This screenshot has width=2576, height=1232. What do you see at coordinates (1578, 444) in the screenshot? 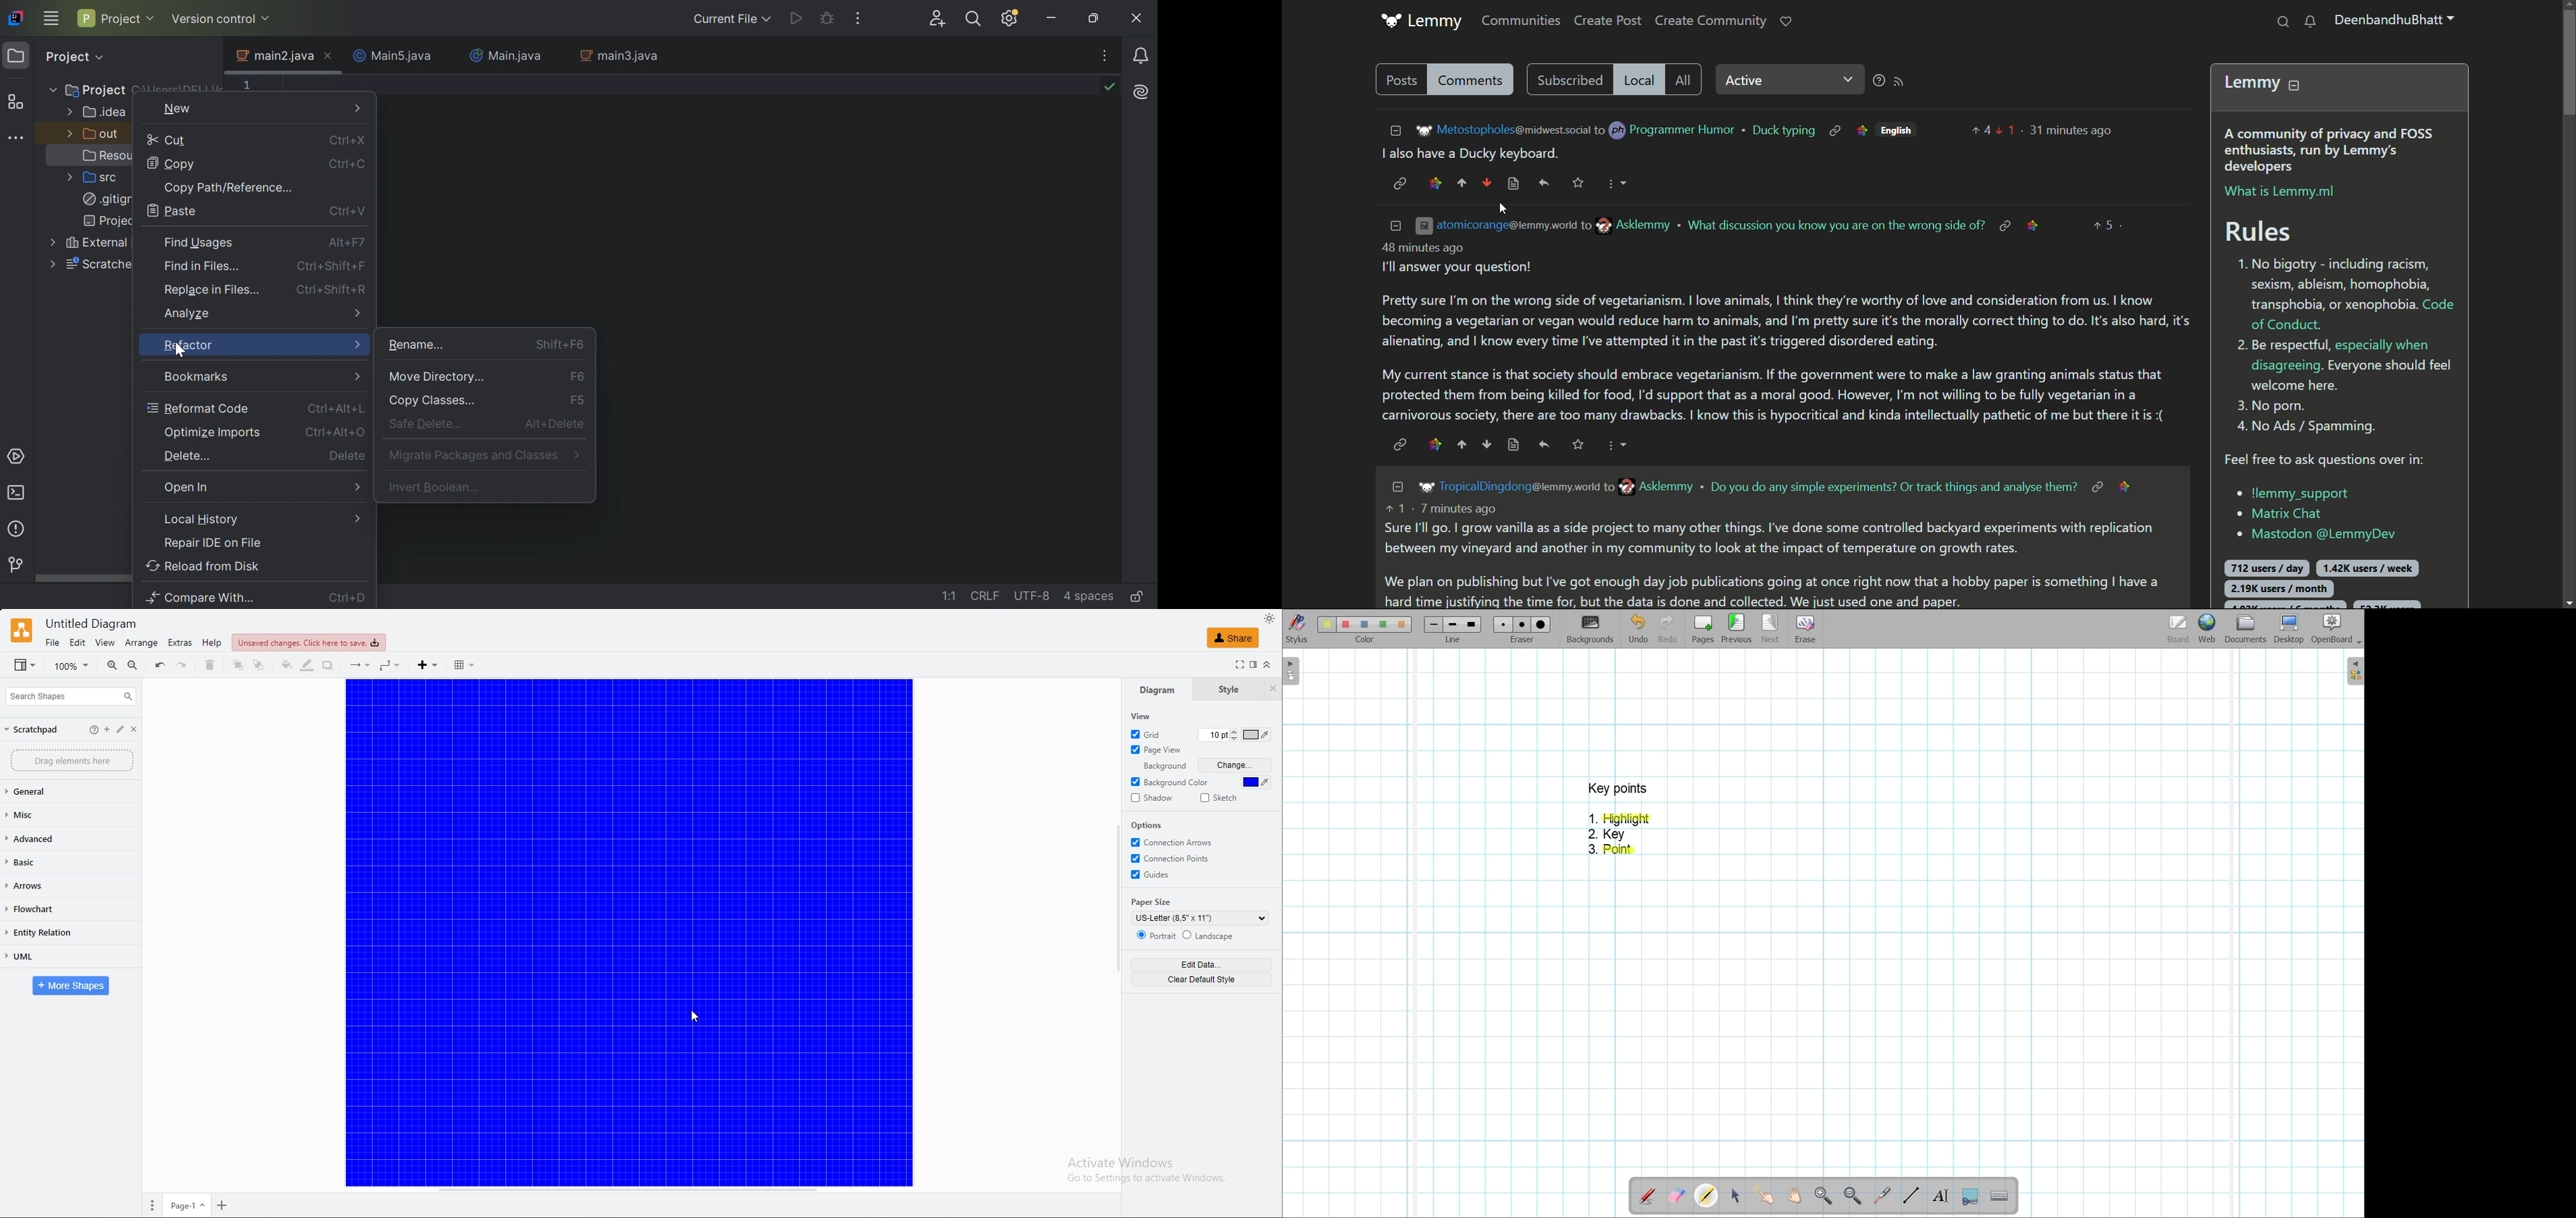
I see `bookmark` at bounding box center [1578, 444].